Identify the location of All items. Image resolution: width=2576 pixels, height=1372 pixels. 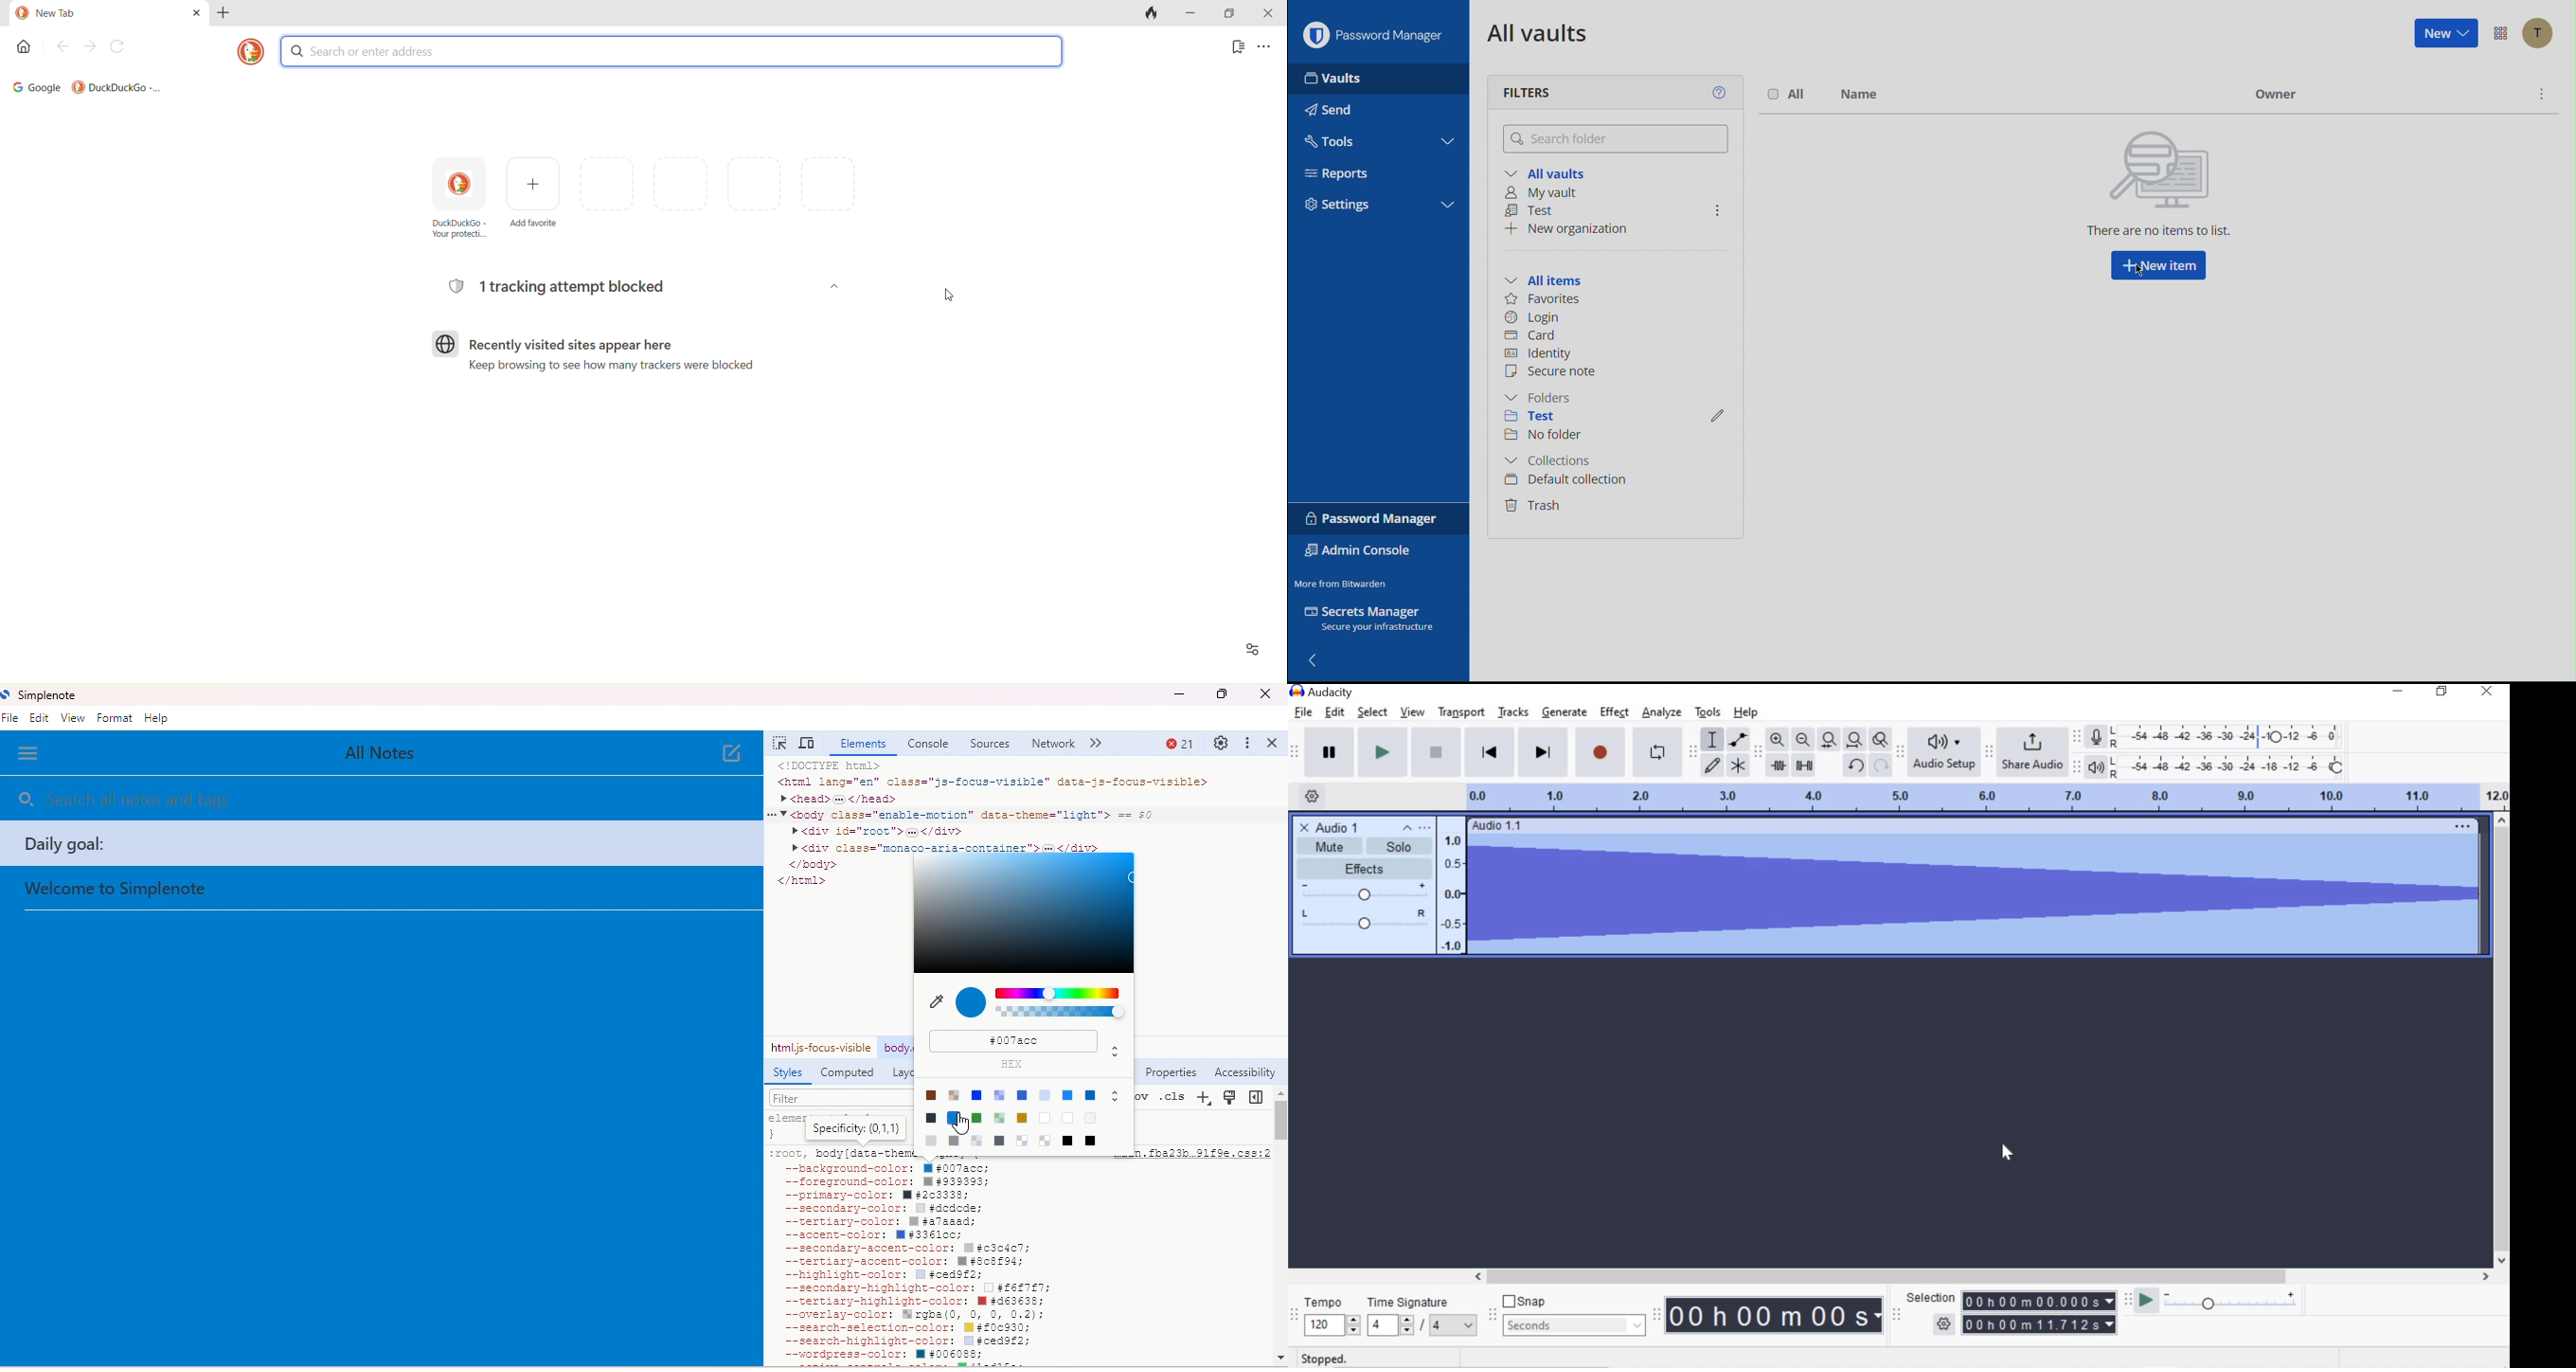
(1550, 279).